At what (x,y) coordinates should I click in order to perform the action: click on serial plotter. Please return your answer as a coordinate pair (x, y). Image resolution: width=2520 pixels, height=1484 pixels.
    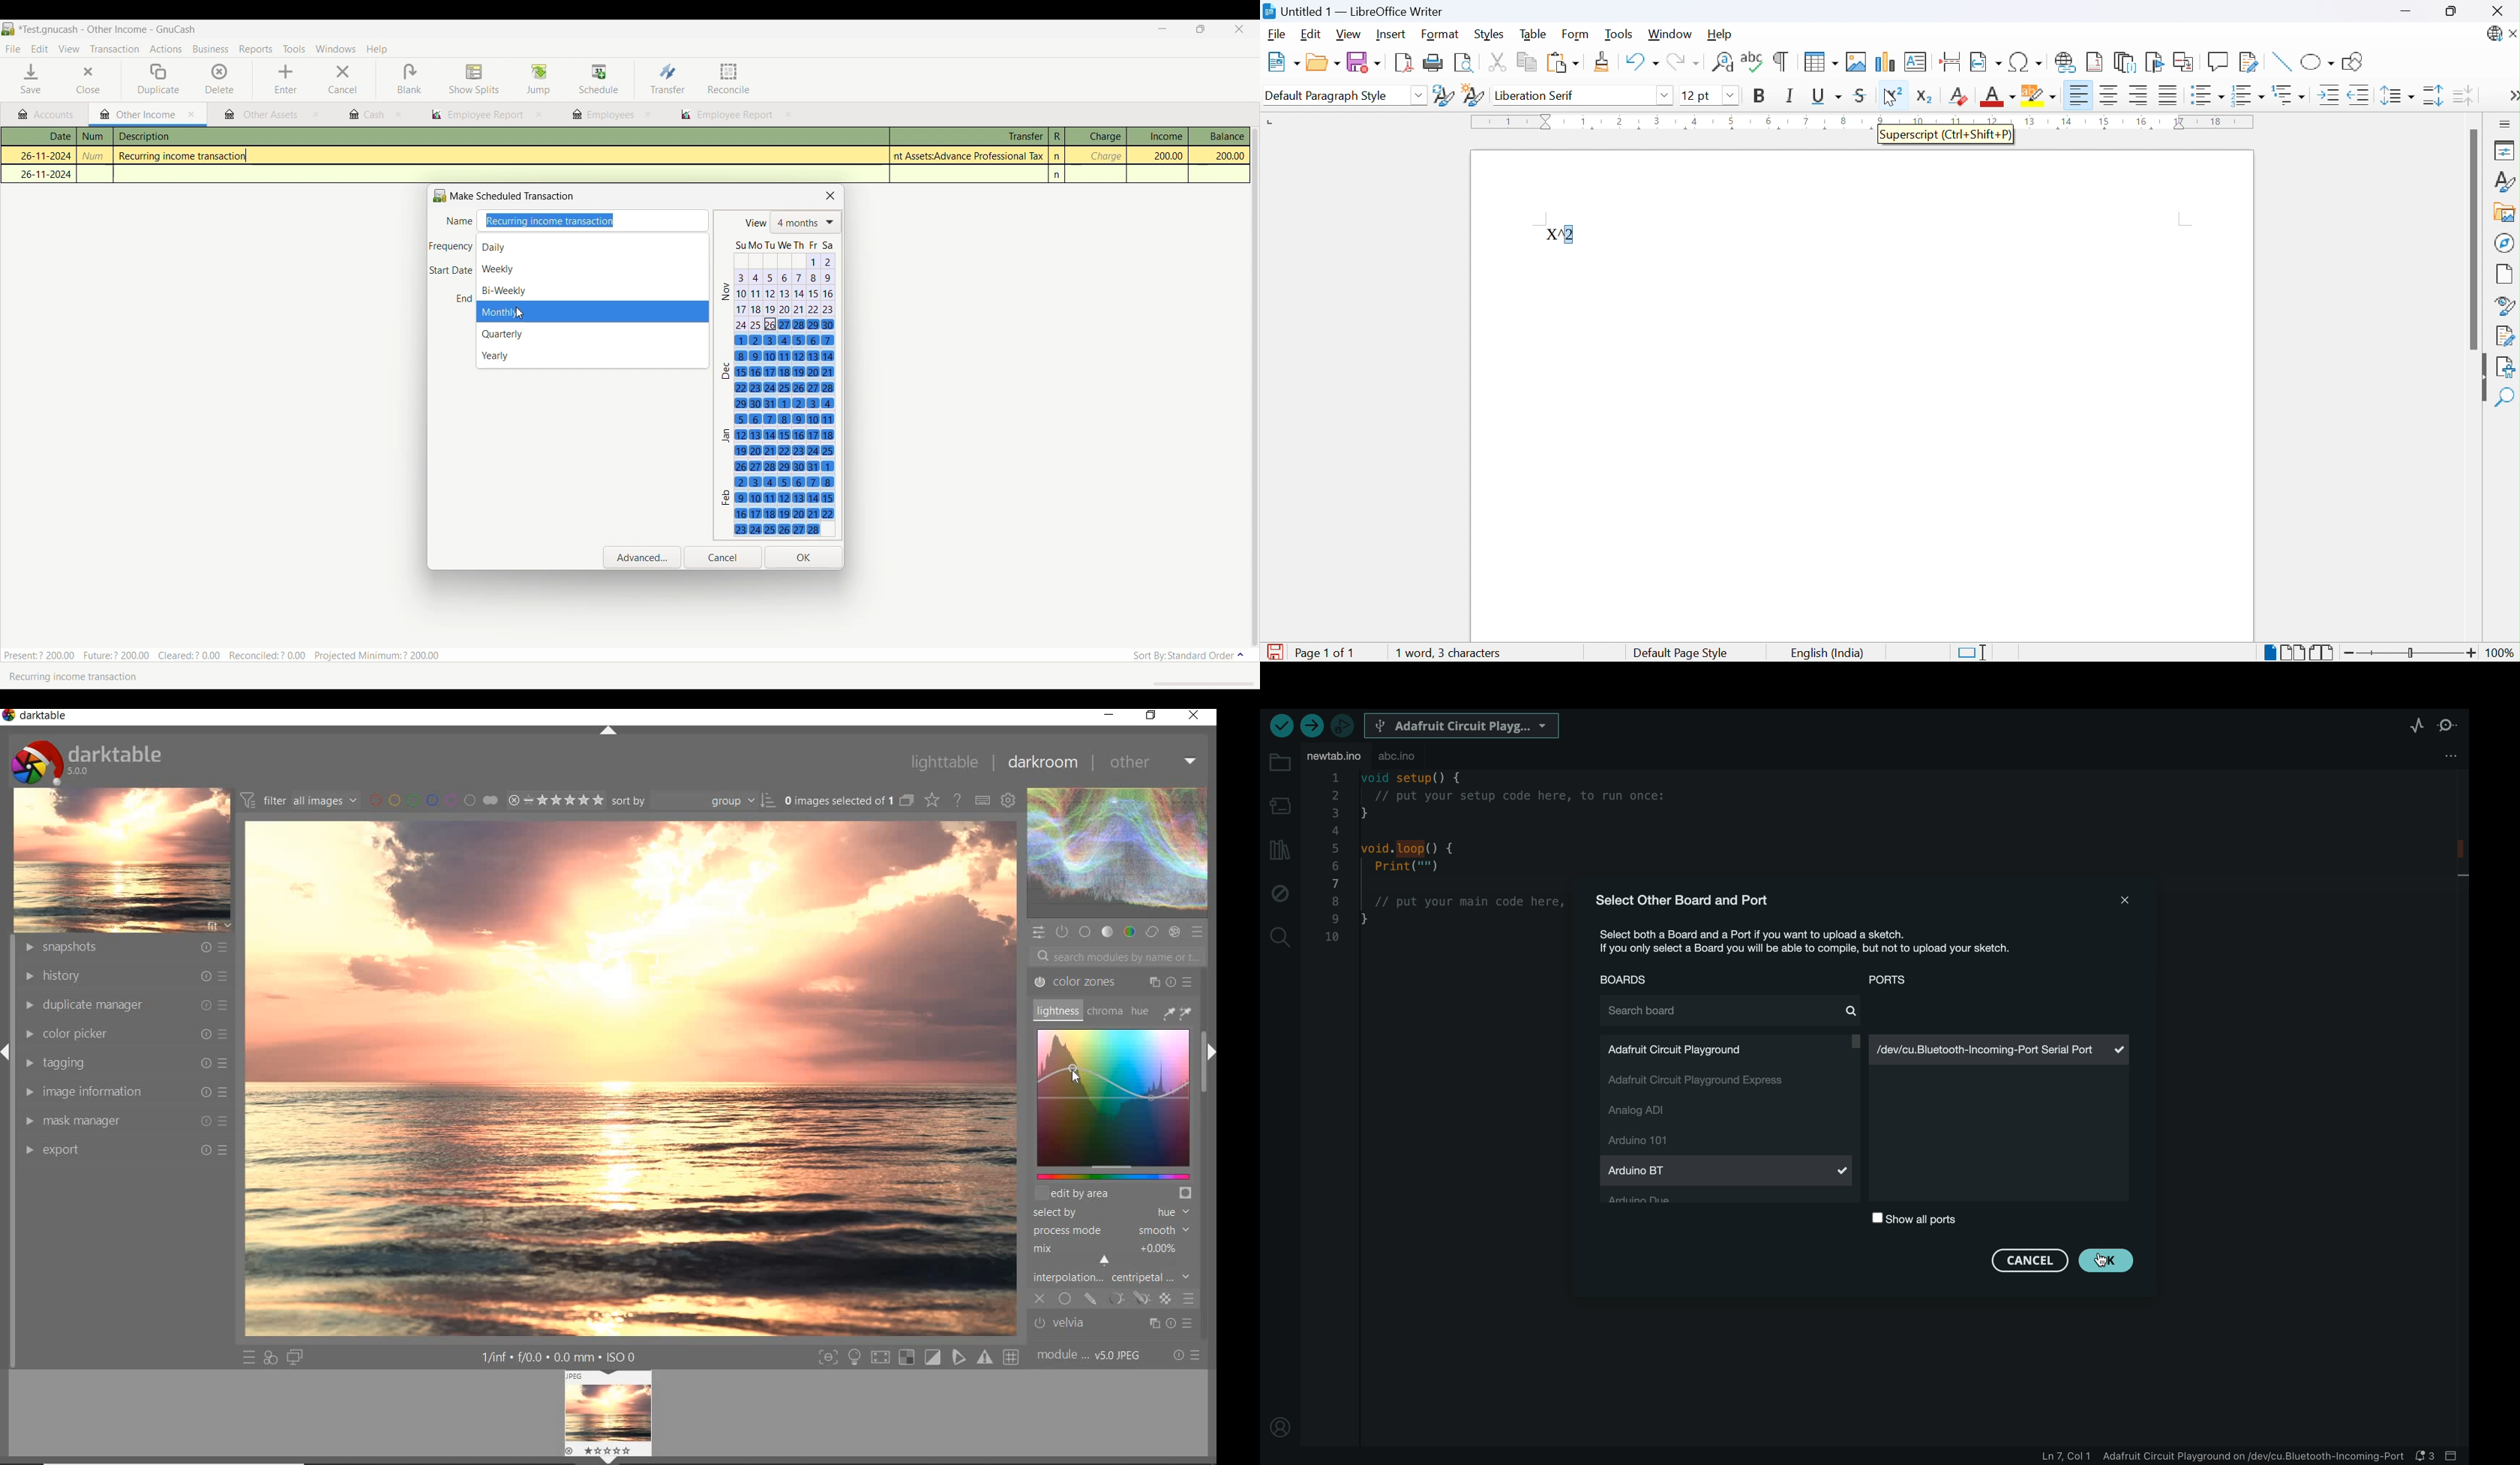
    Looking at the image, I should click on (2415, 726).